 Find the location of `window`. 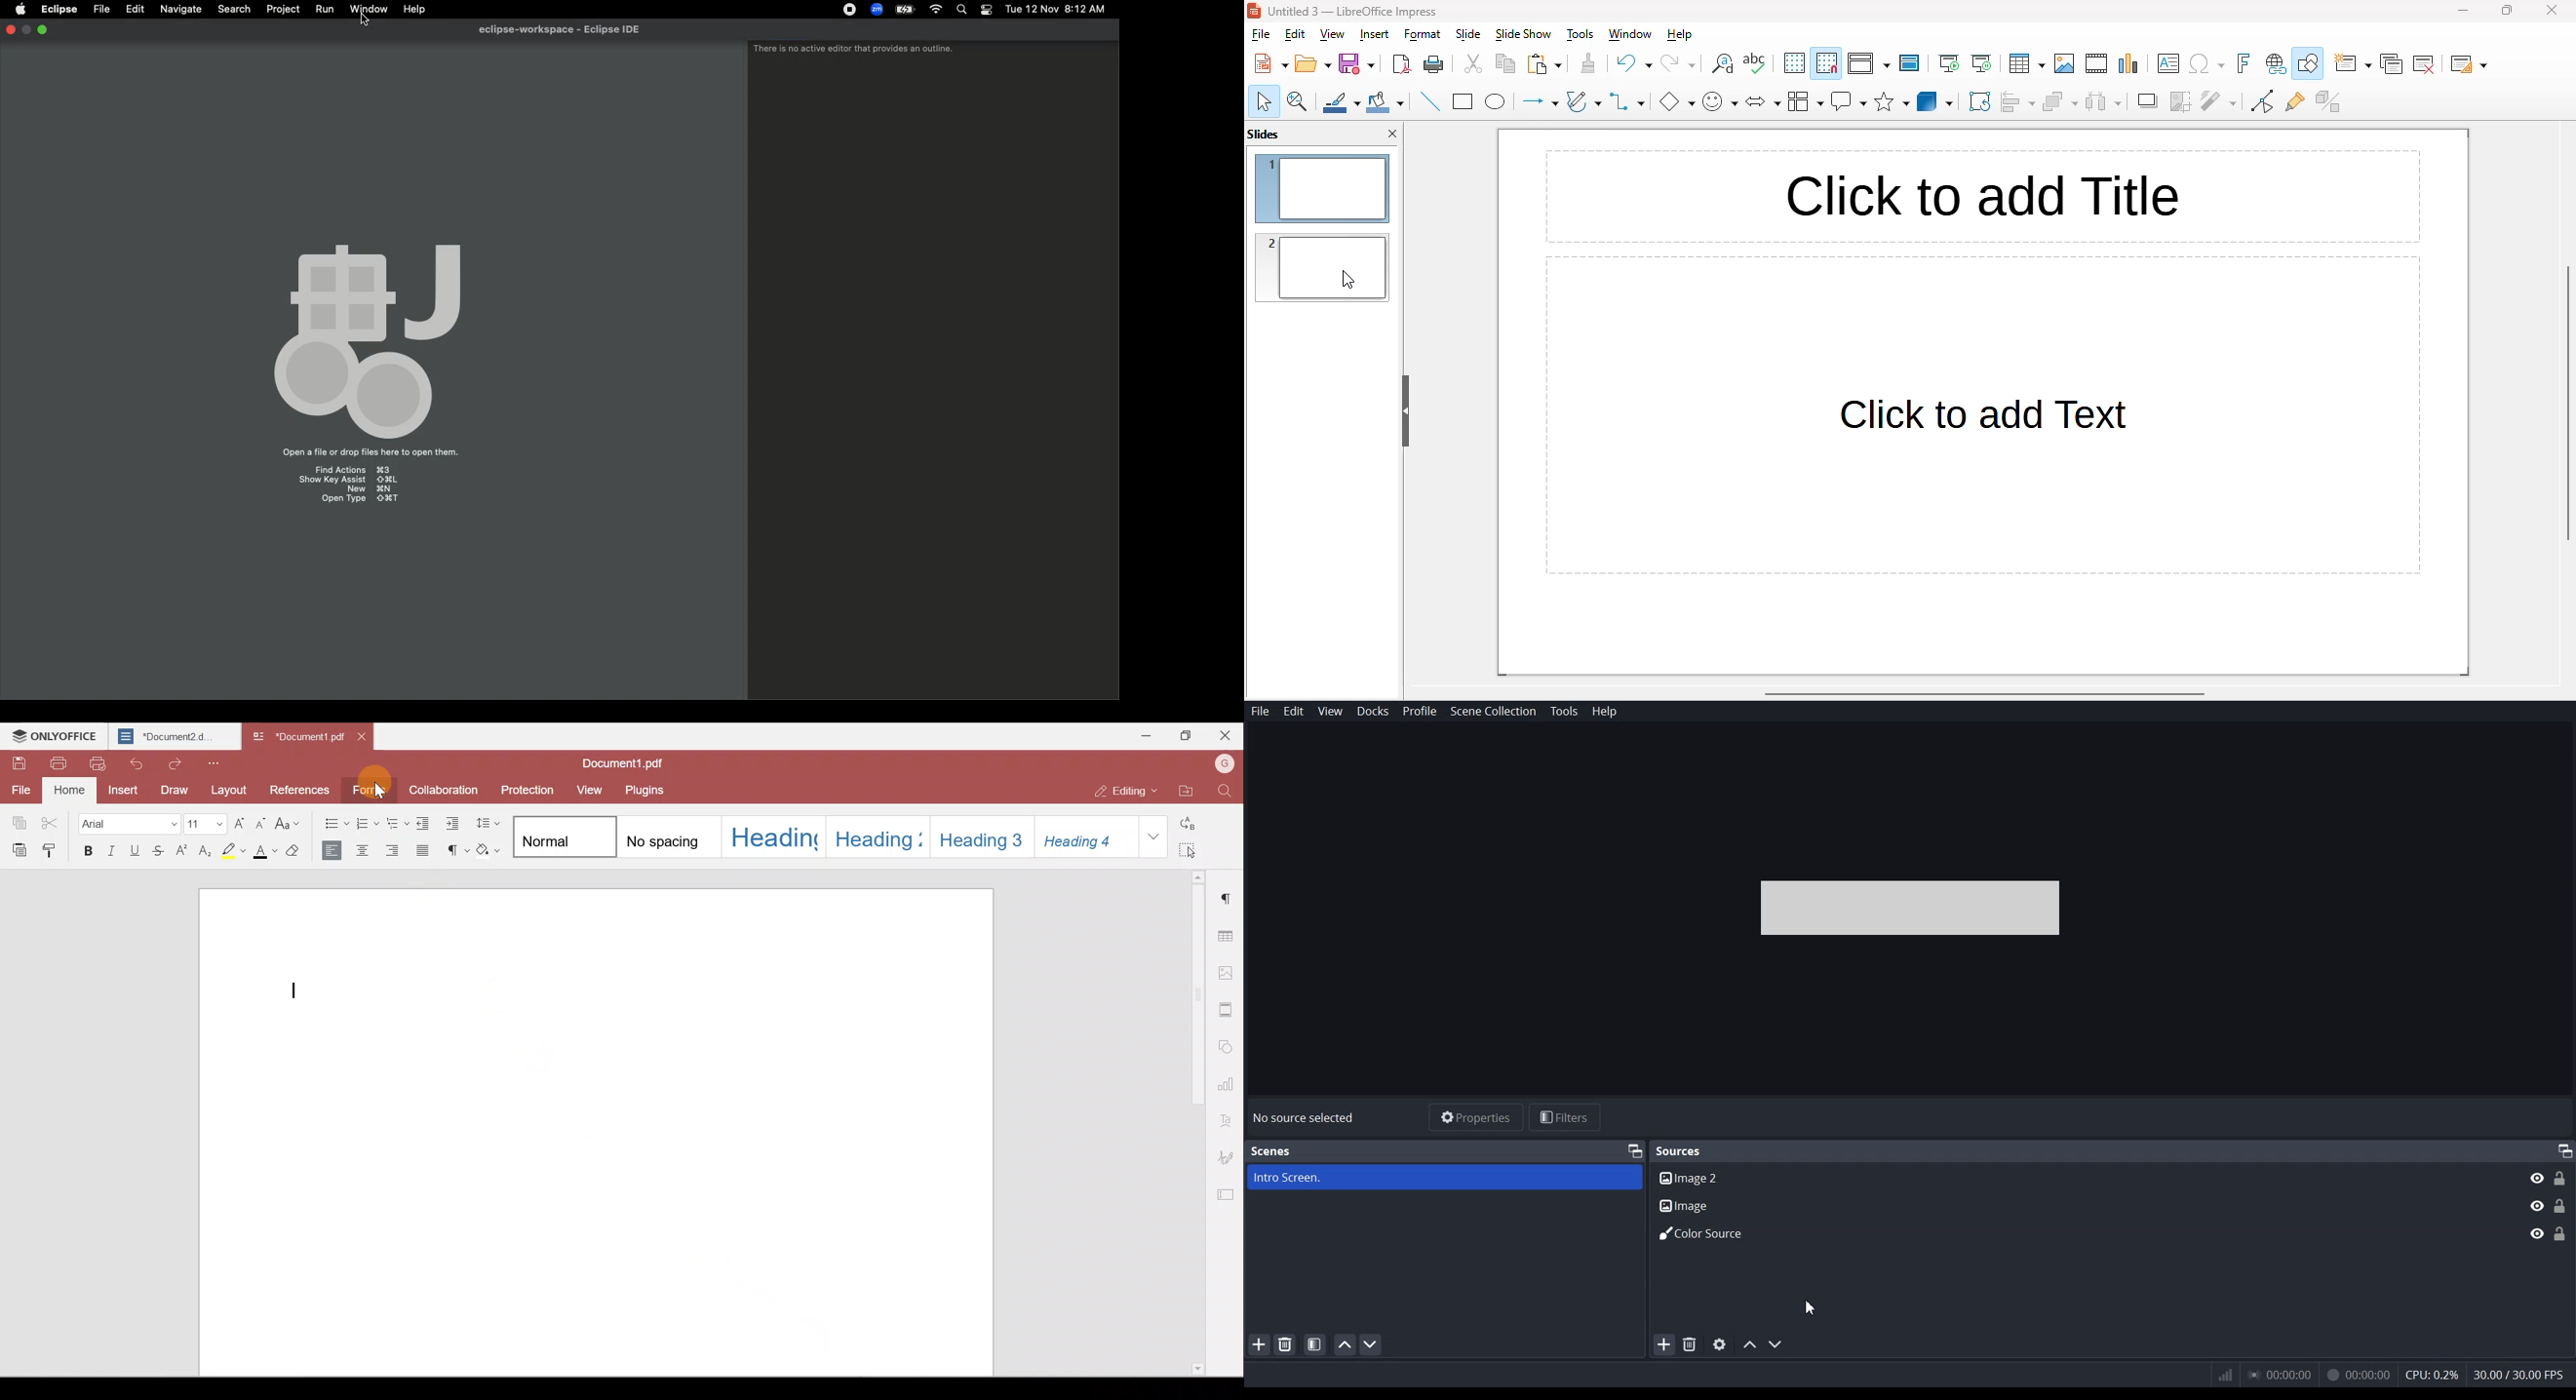

window is located at coordinates (1630, 34).